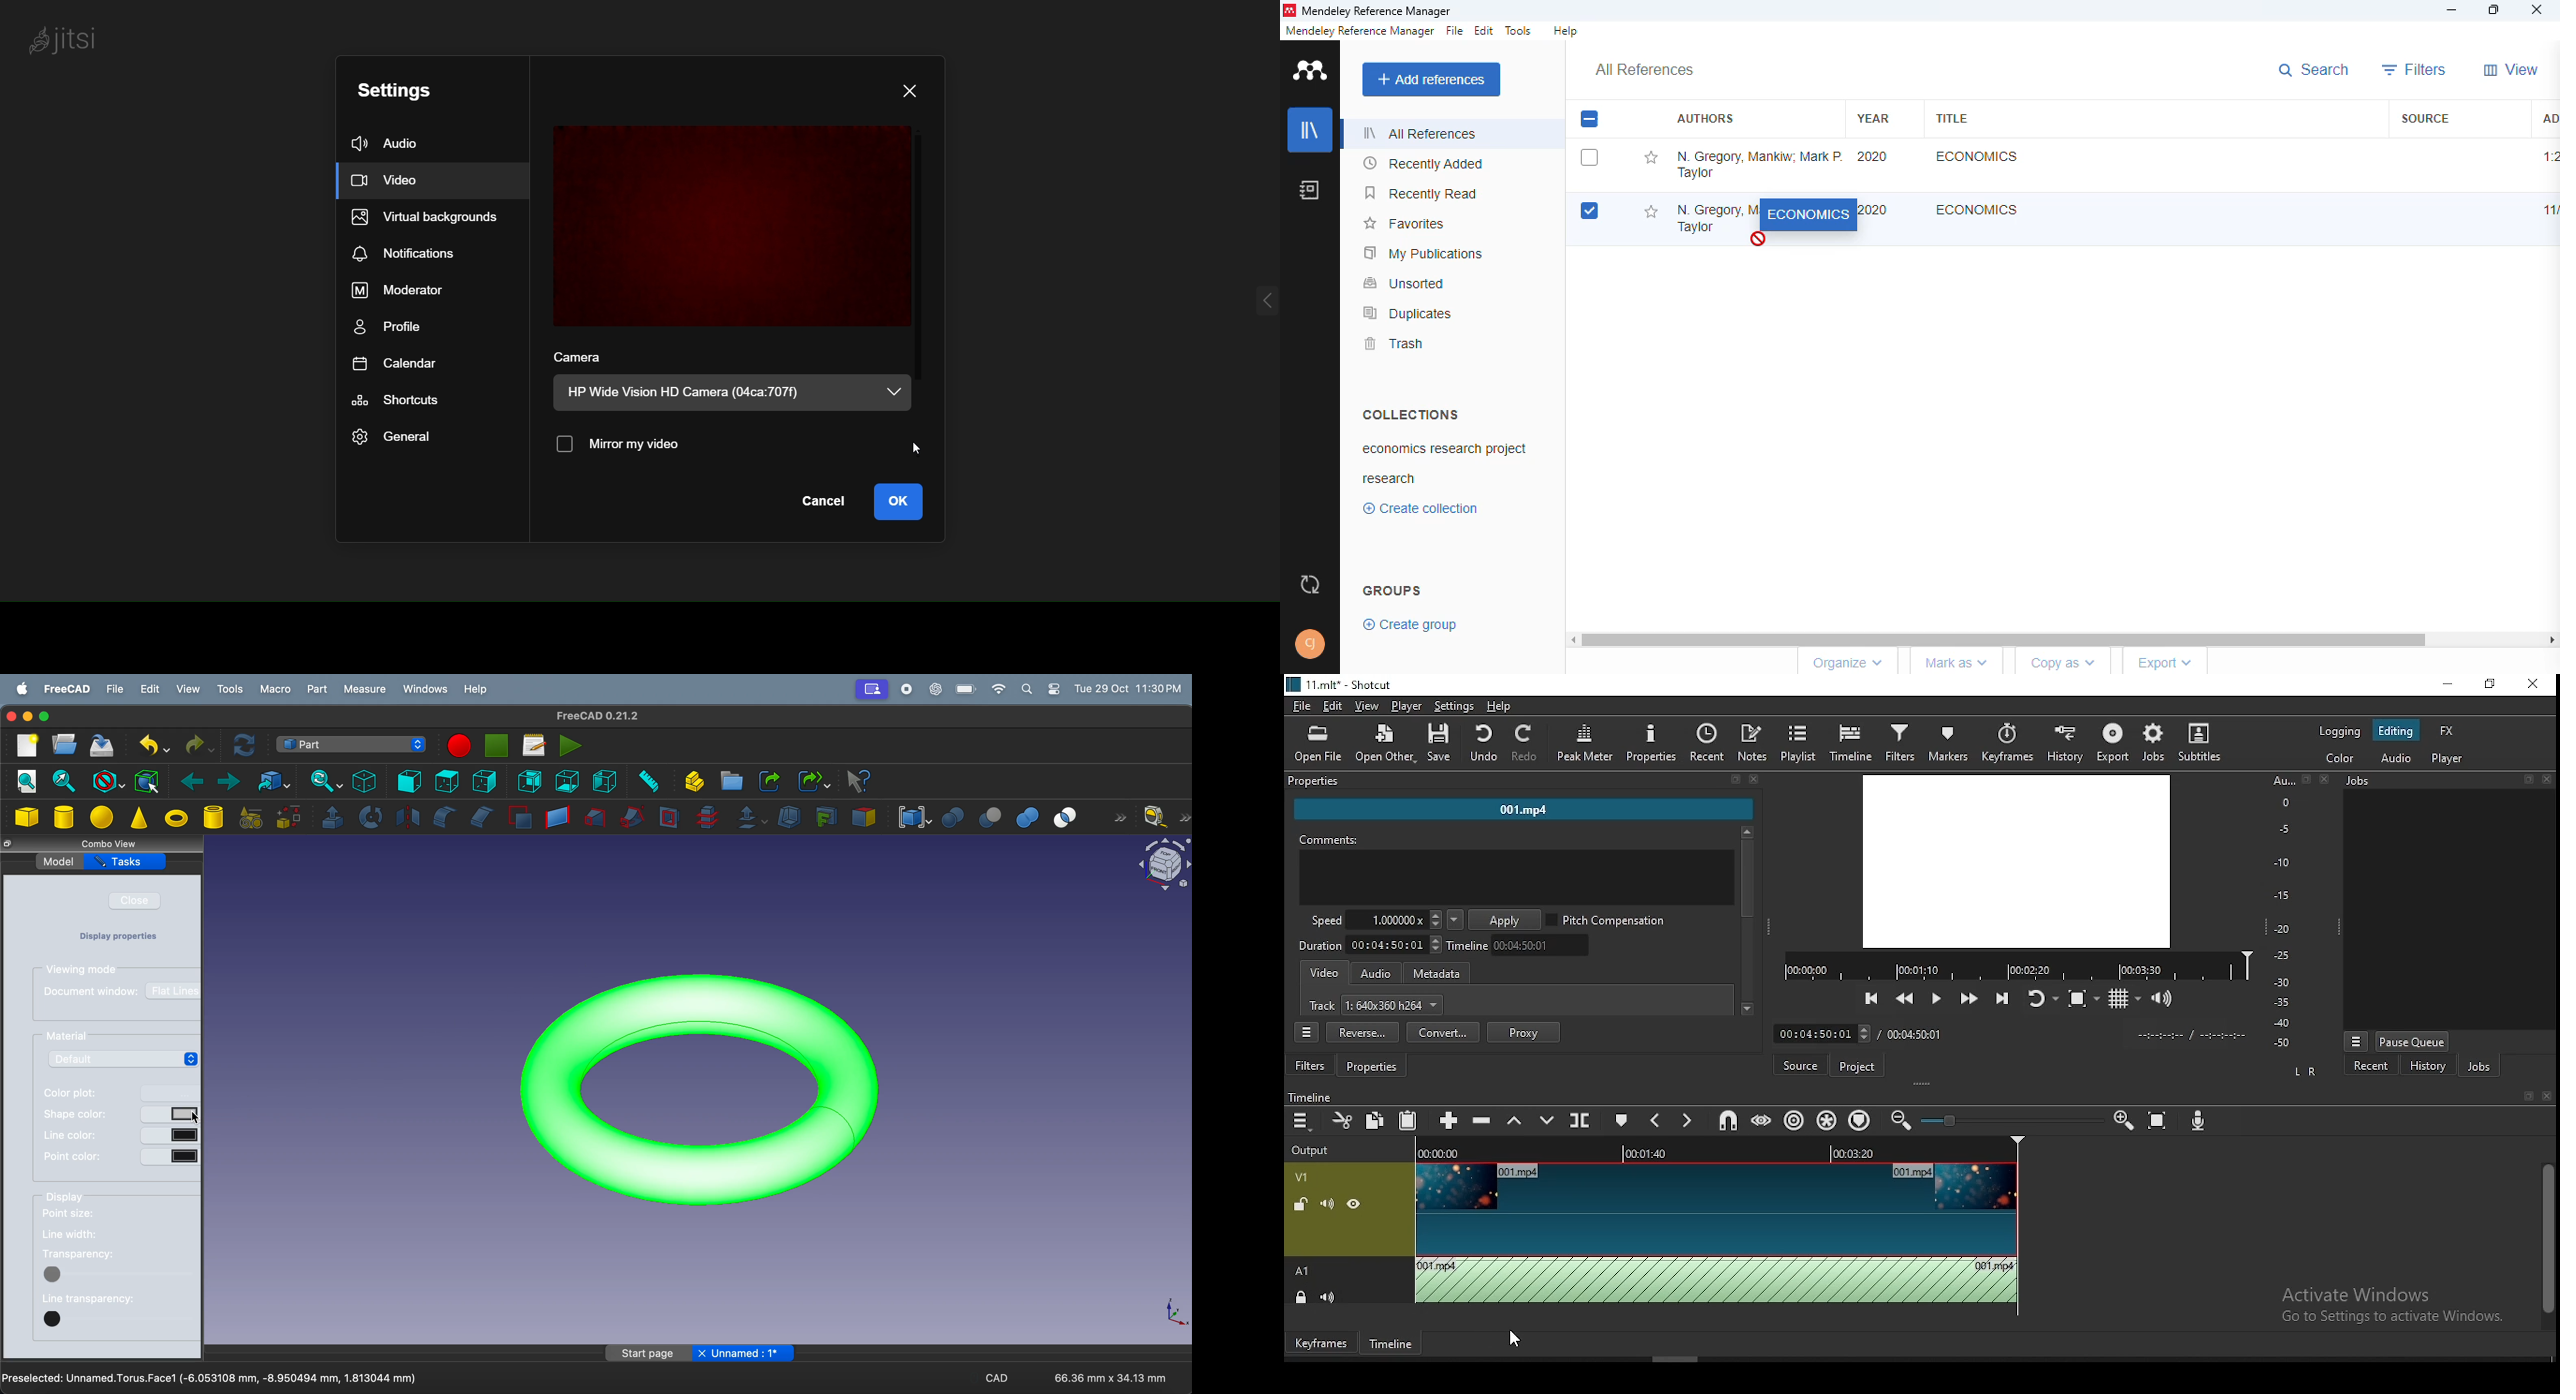  Describe the element at coordinates (497, 746) in the screenshot. I see `stop marco recording` at that location.